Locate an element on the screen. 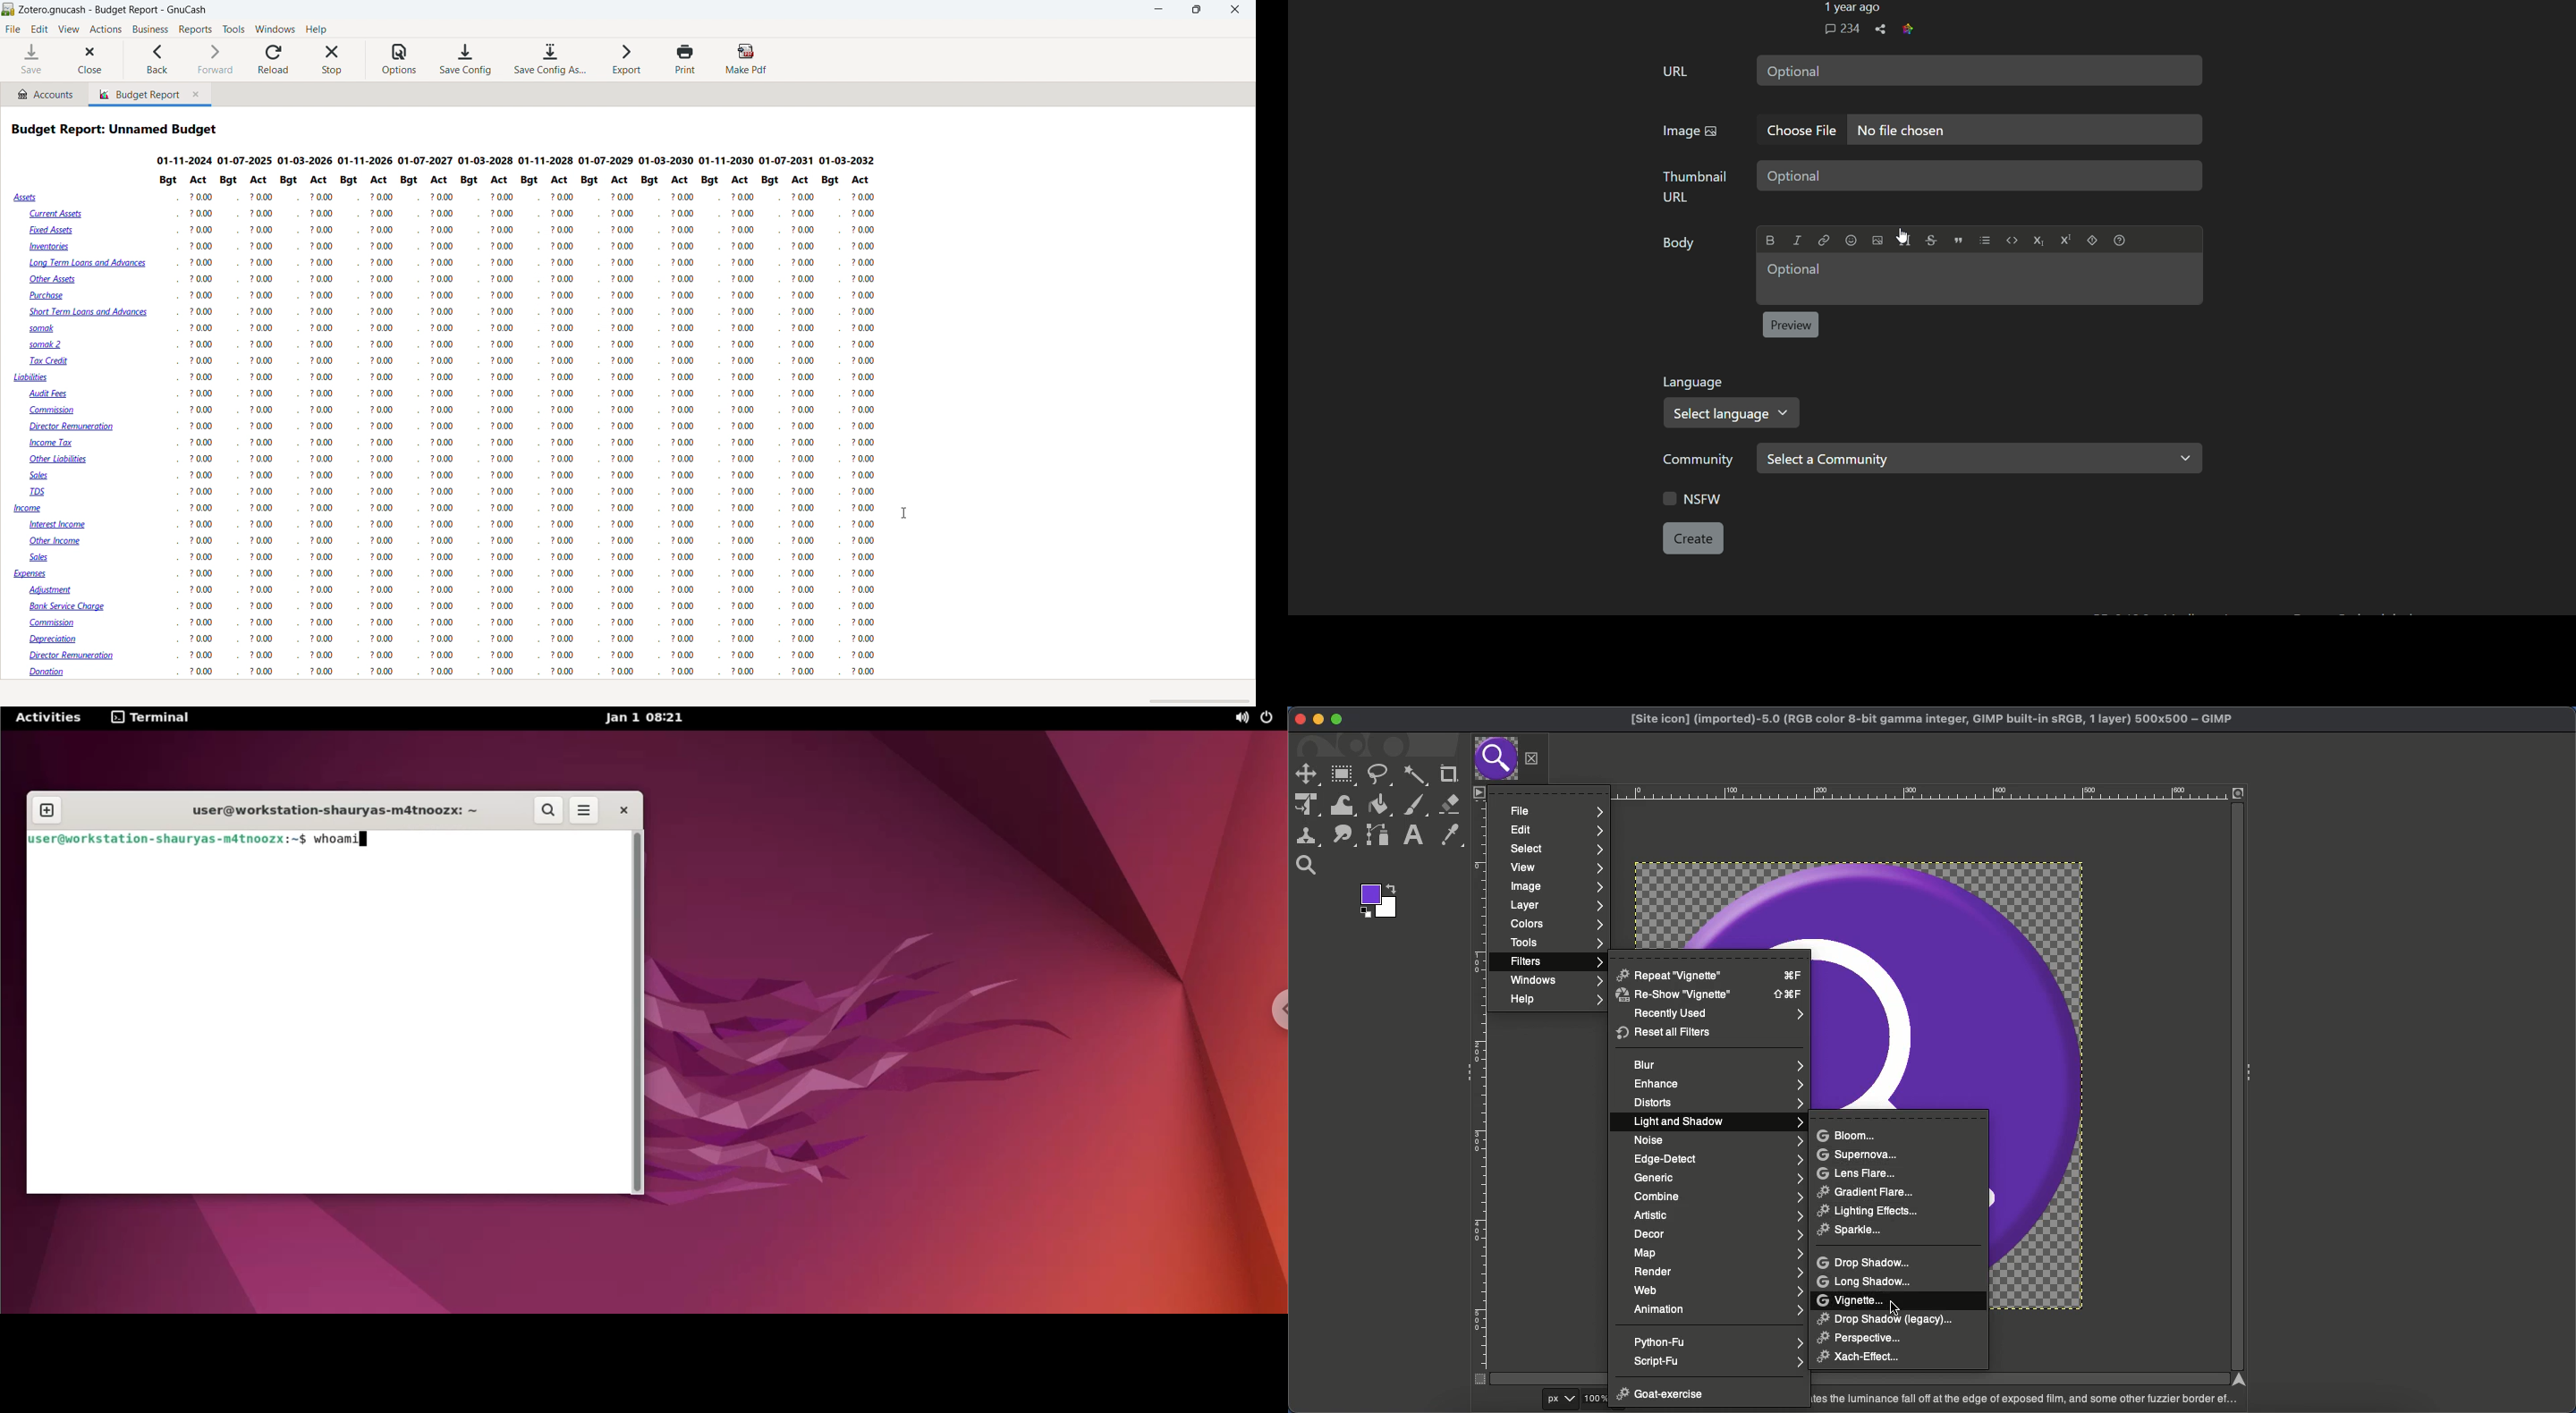  community is located at coordinates (1701, 460).